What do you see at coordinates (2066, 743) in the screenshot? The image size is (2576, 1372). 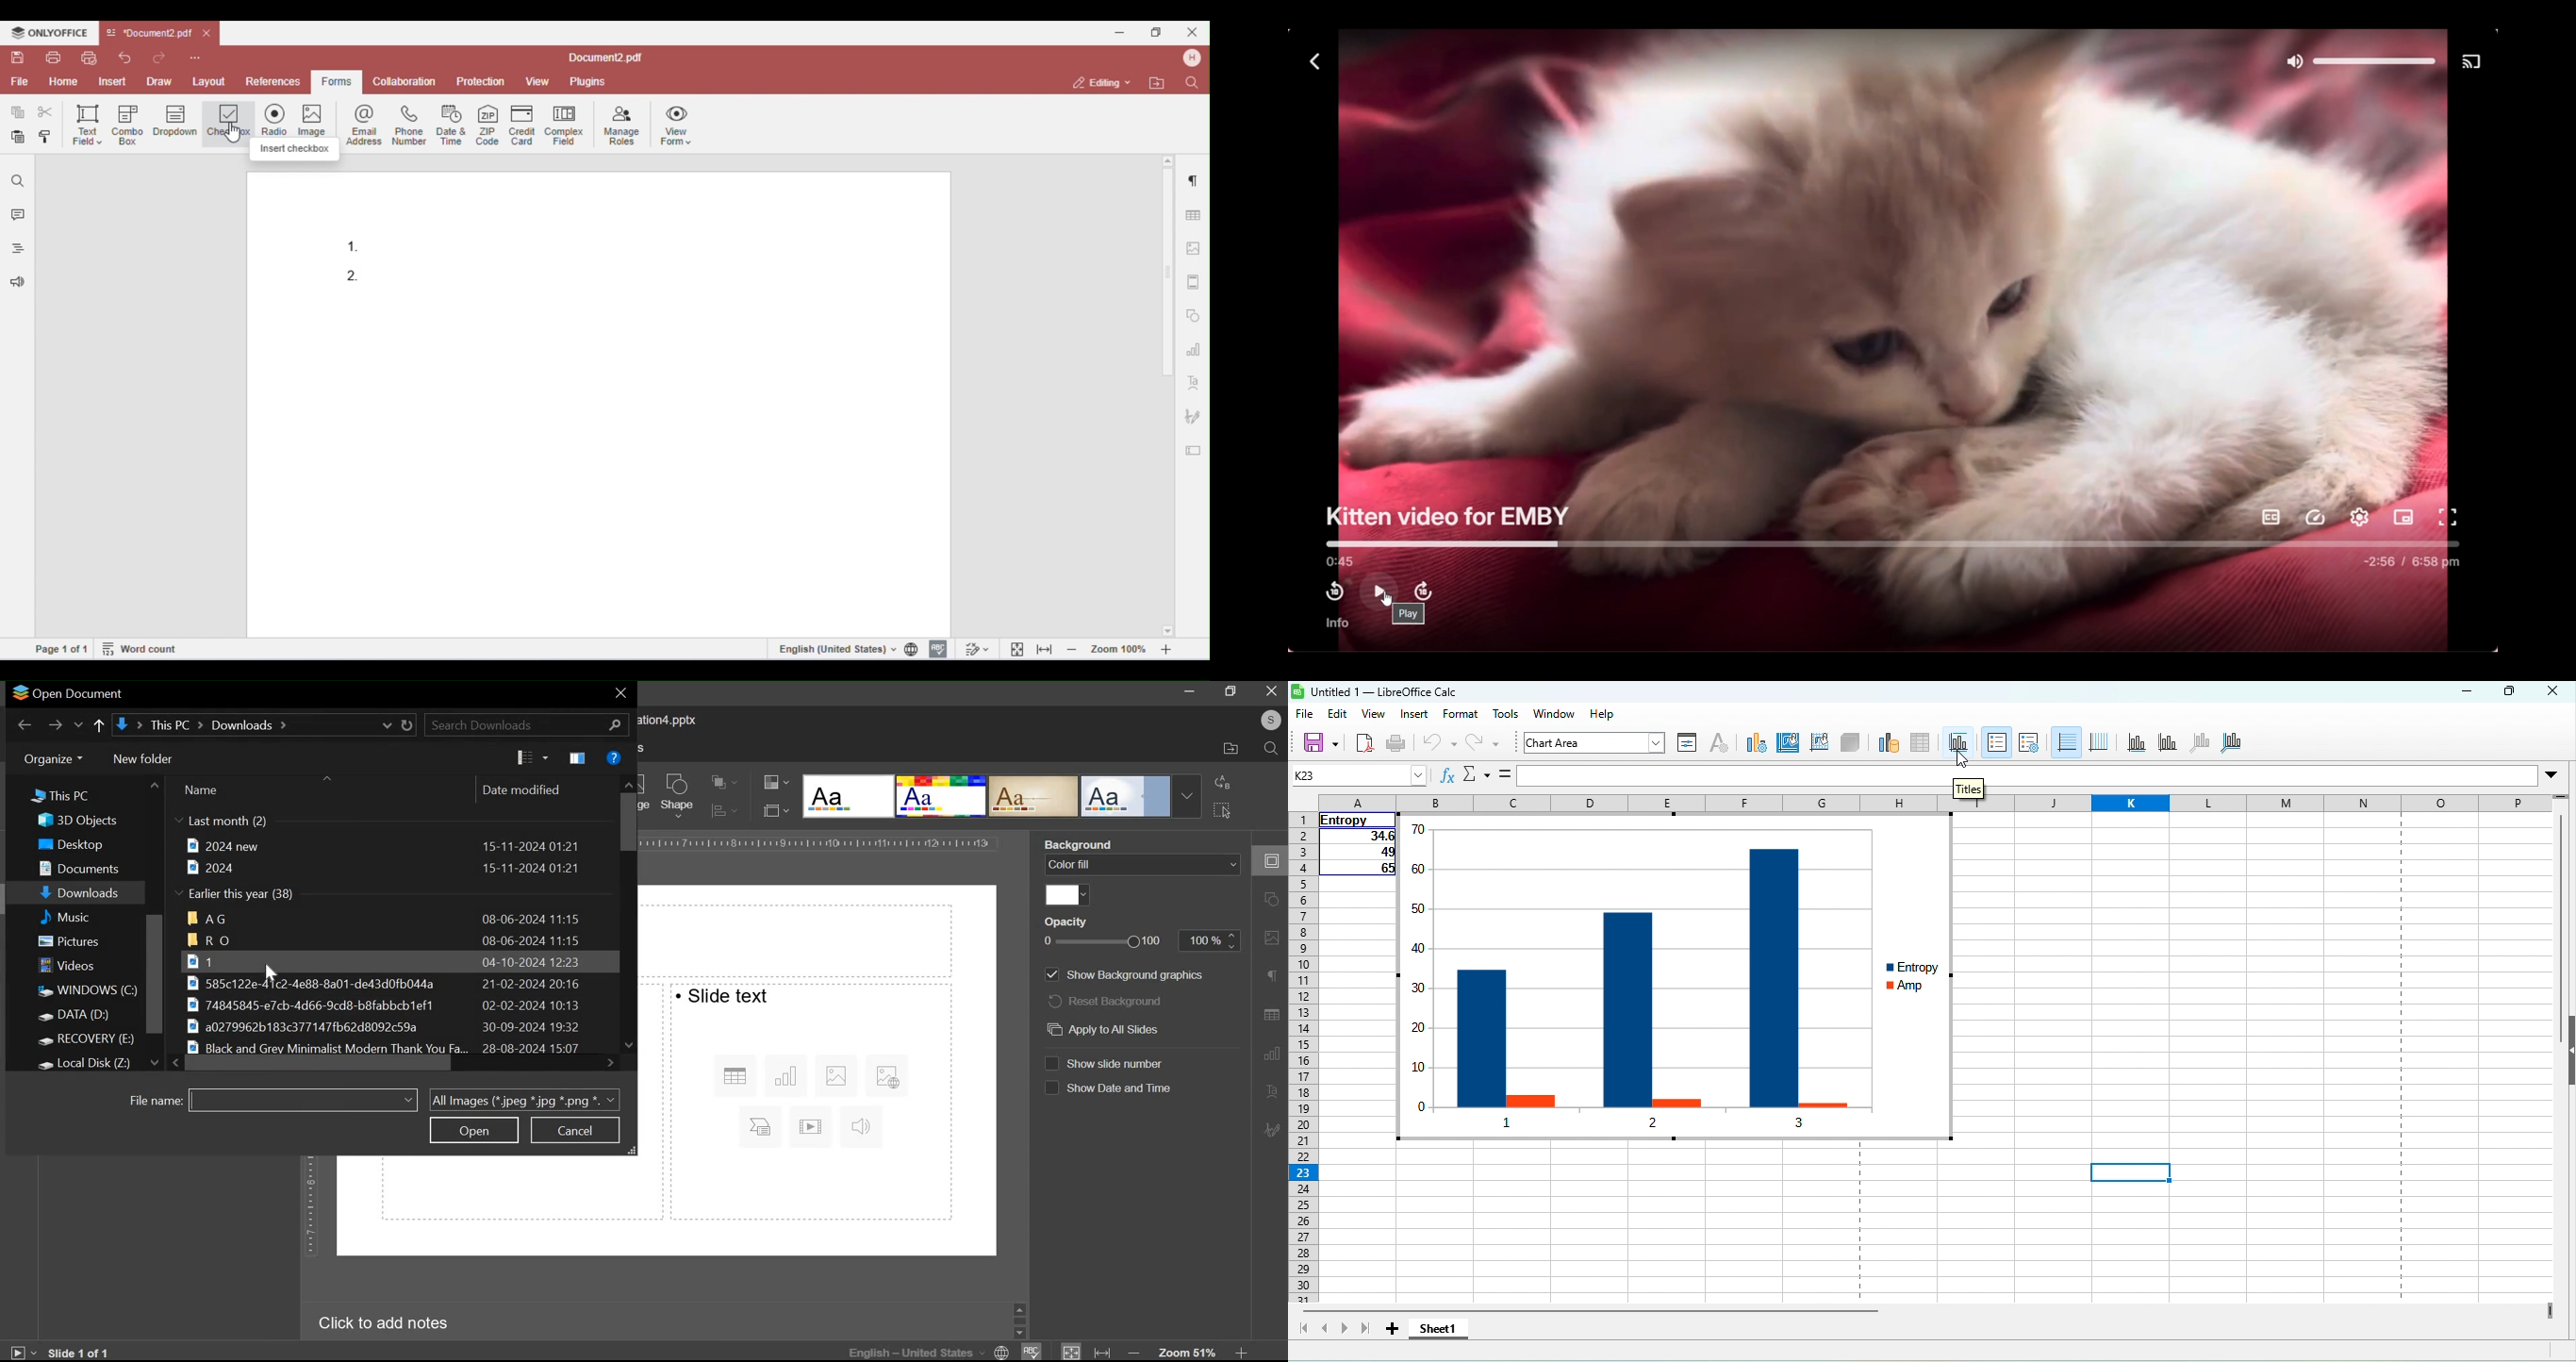 I see `horizontal gids` at bounding box center [2066, 743].